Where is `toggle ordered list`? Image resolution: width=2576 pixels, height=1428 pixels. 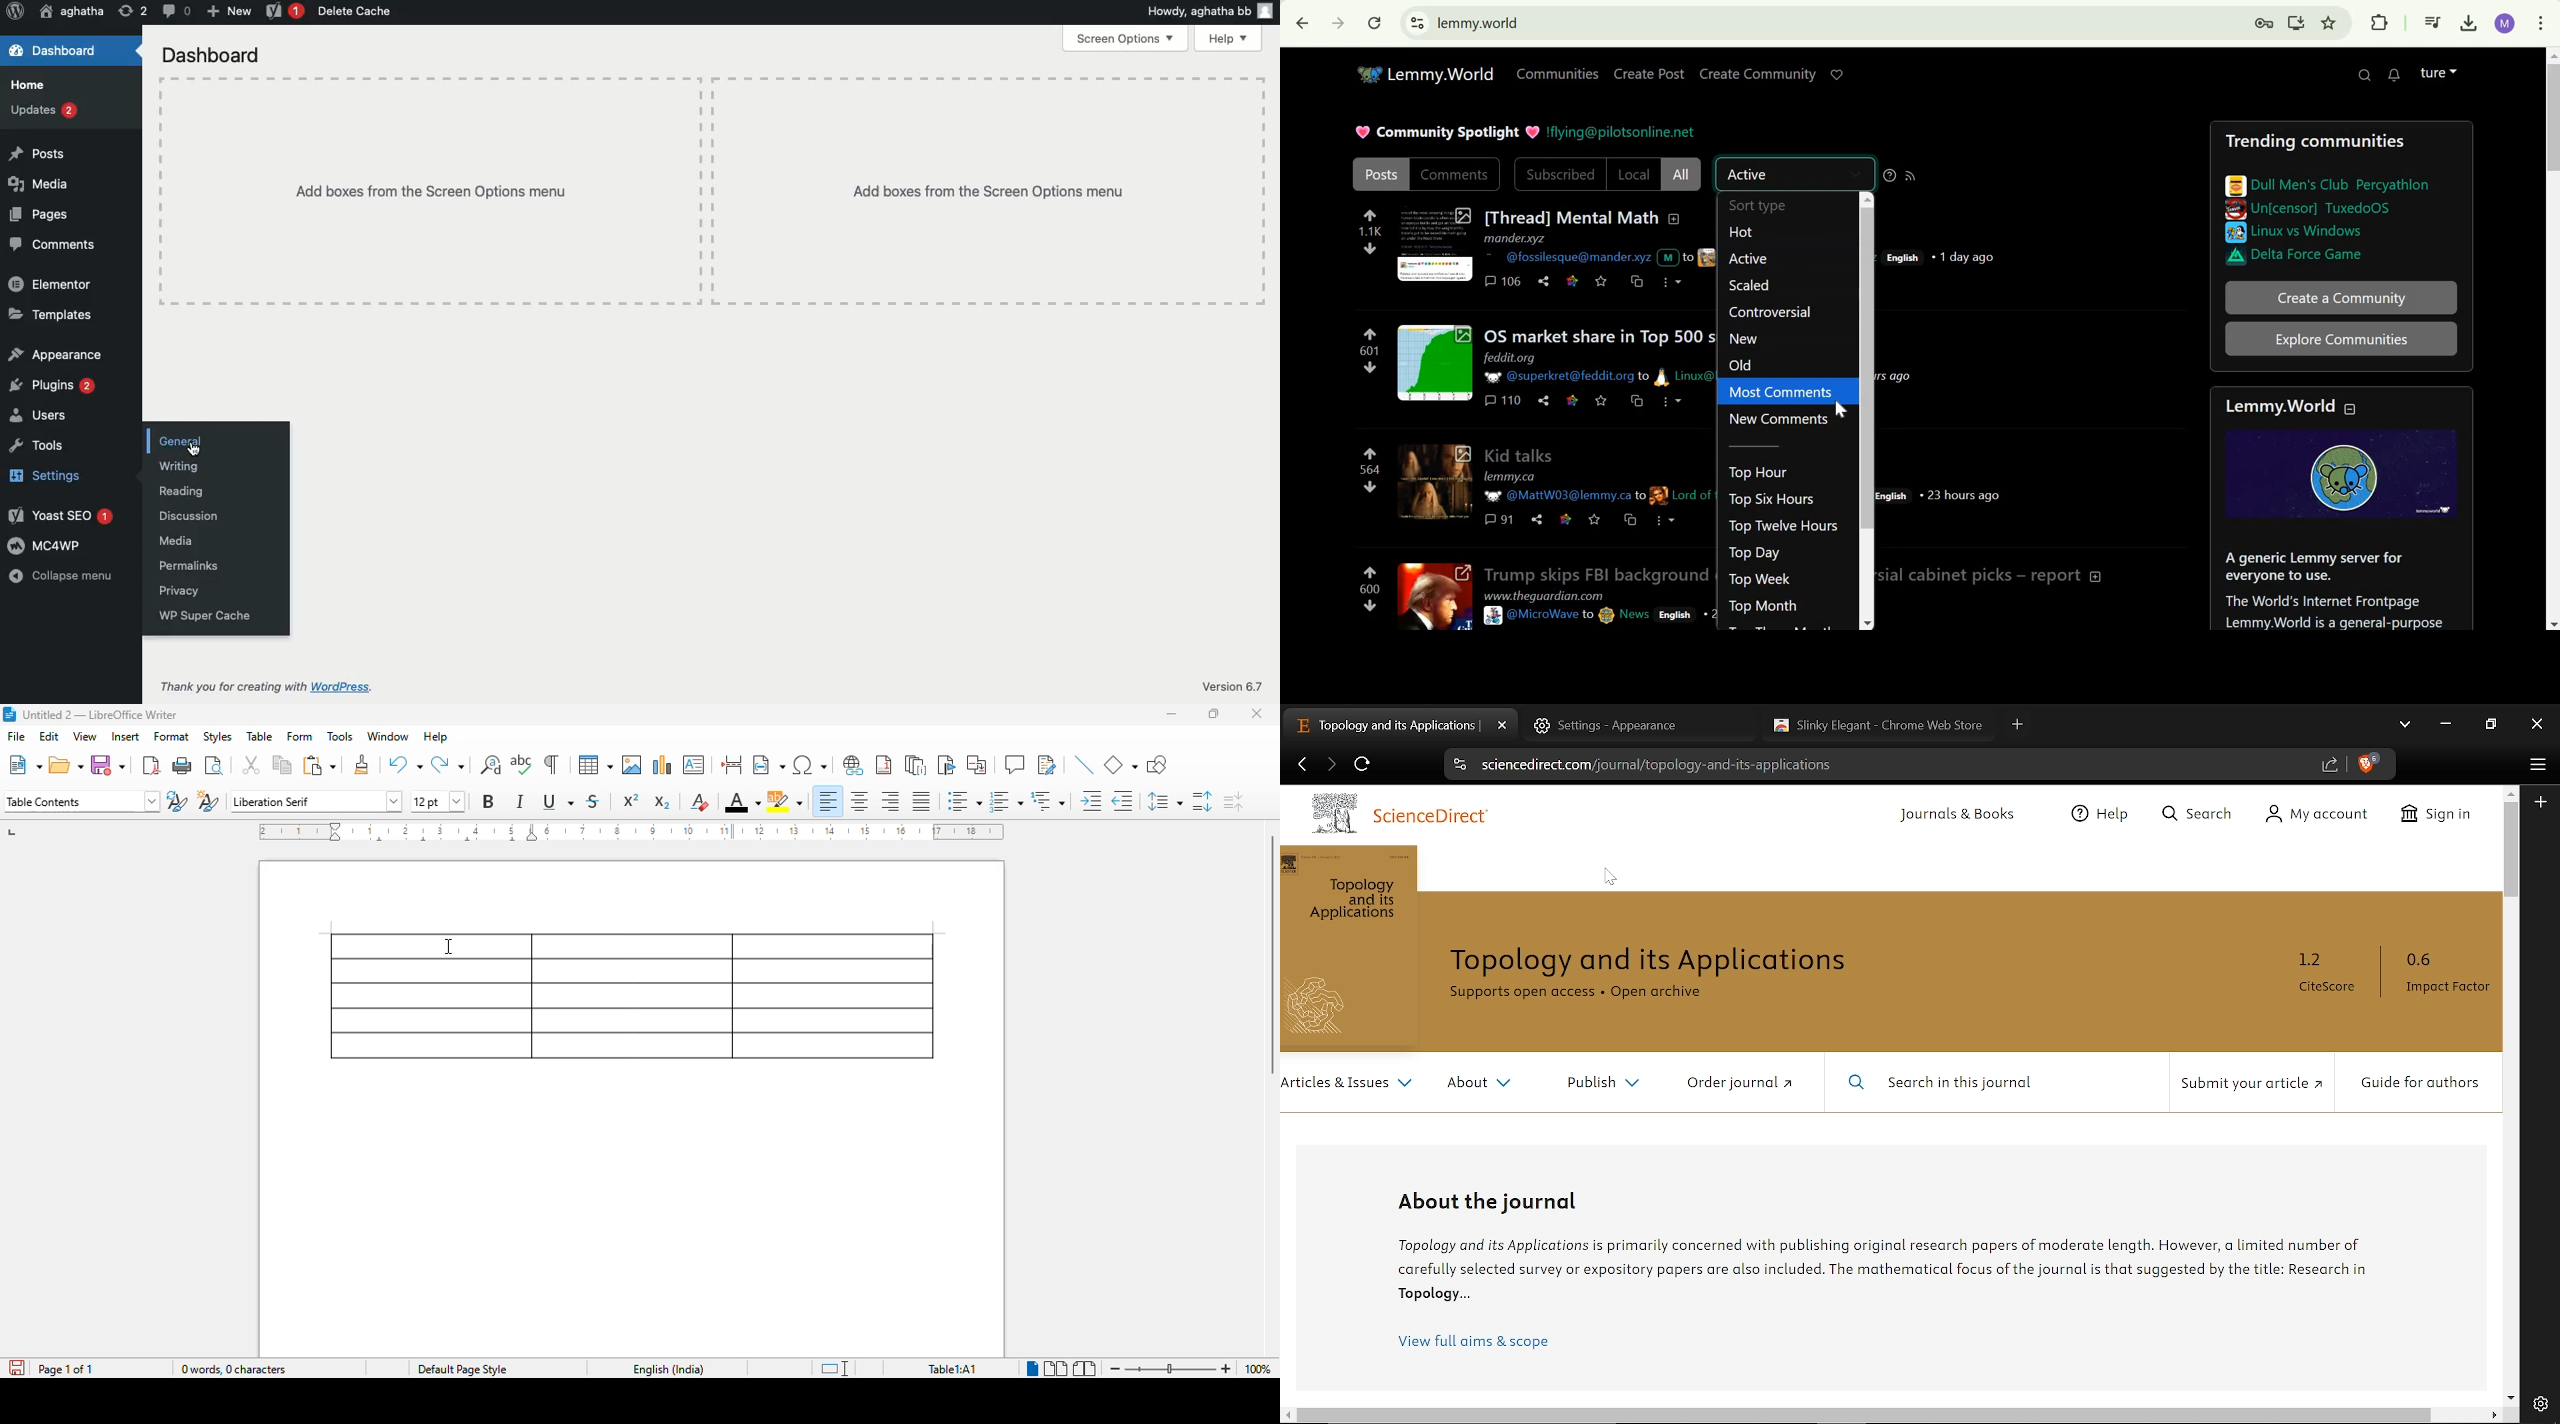
toggle ordered list is located at coordinates (1006, 801).